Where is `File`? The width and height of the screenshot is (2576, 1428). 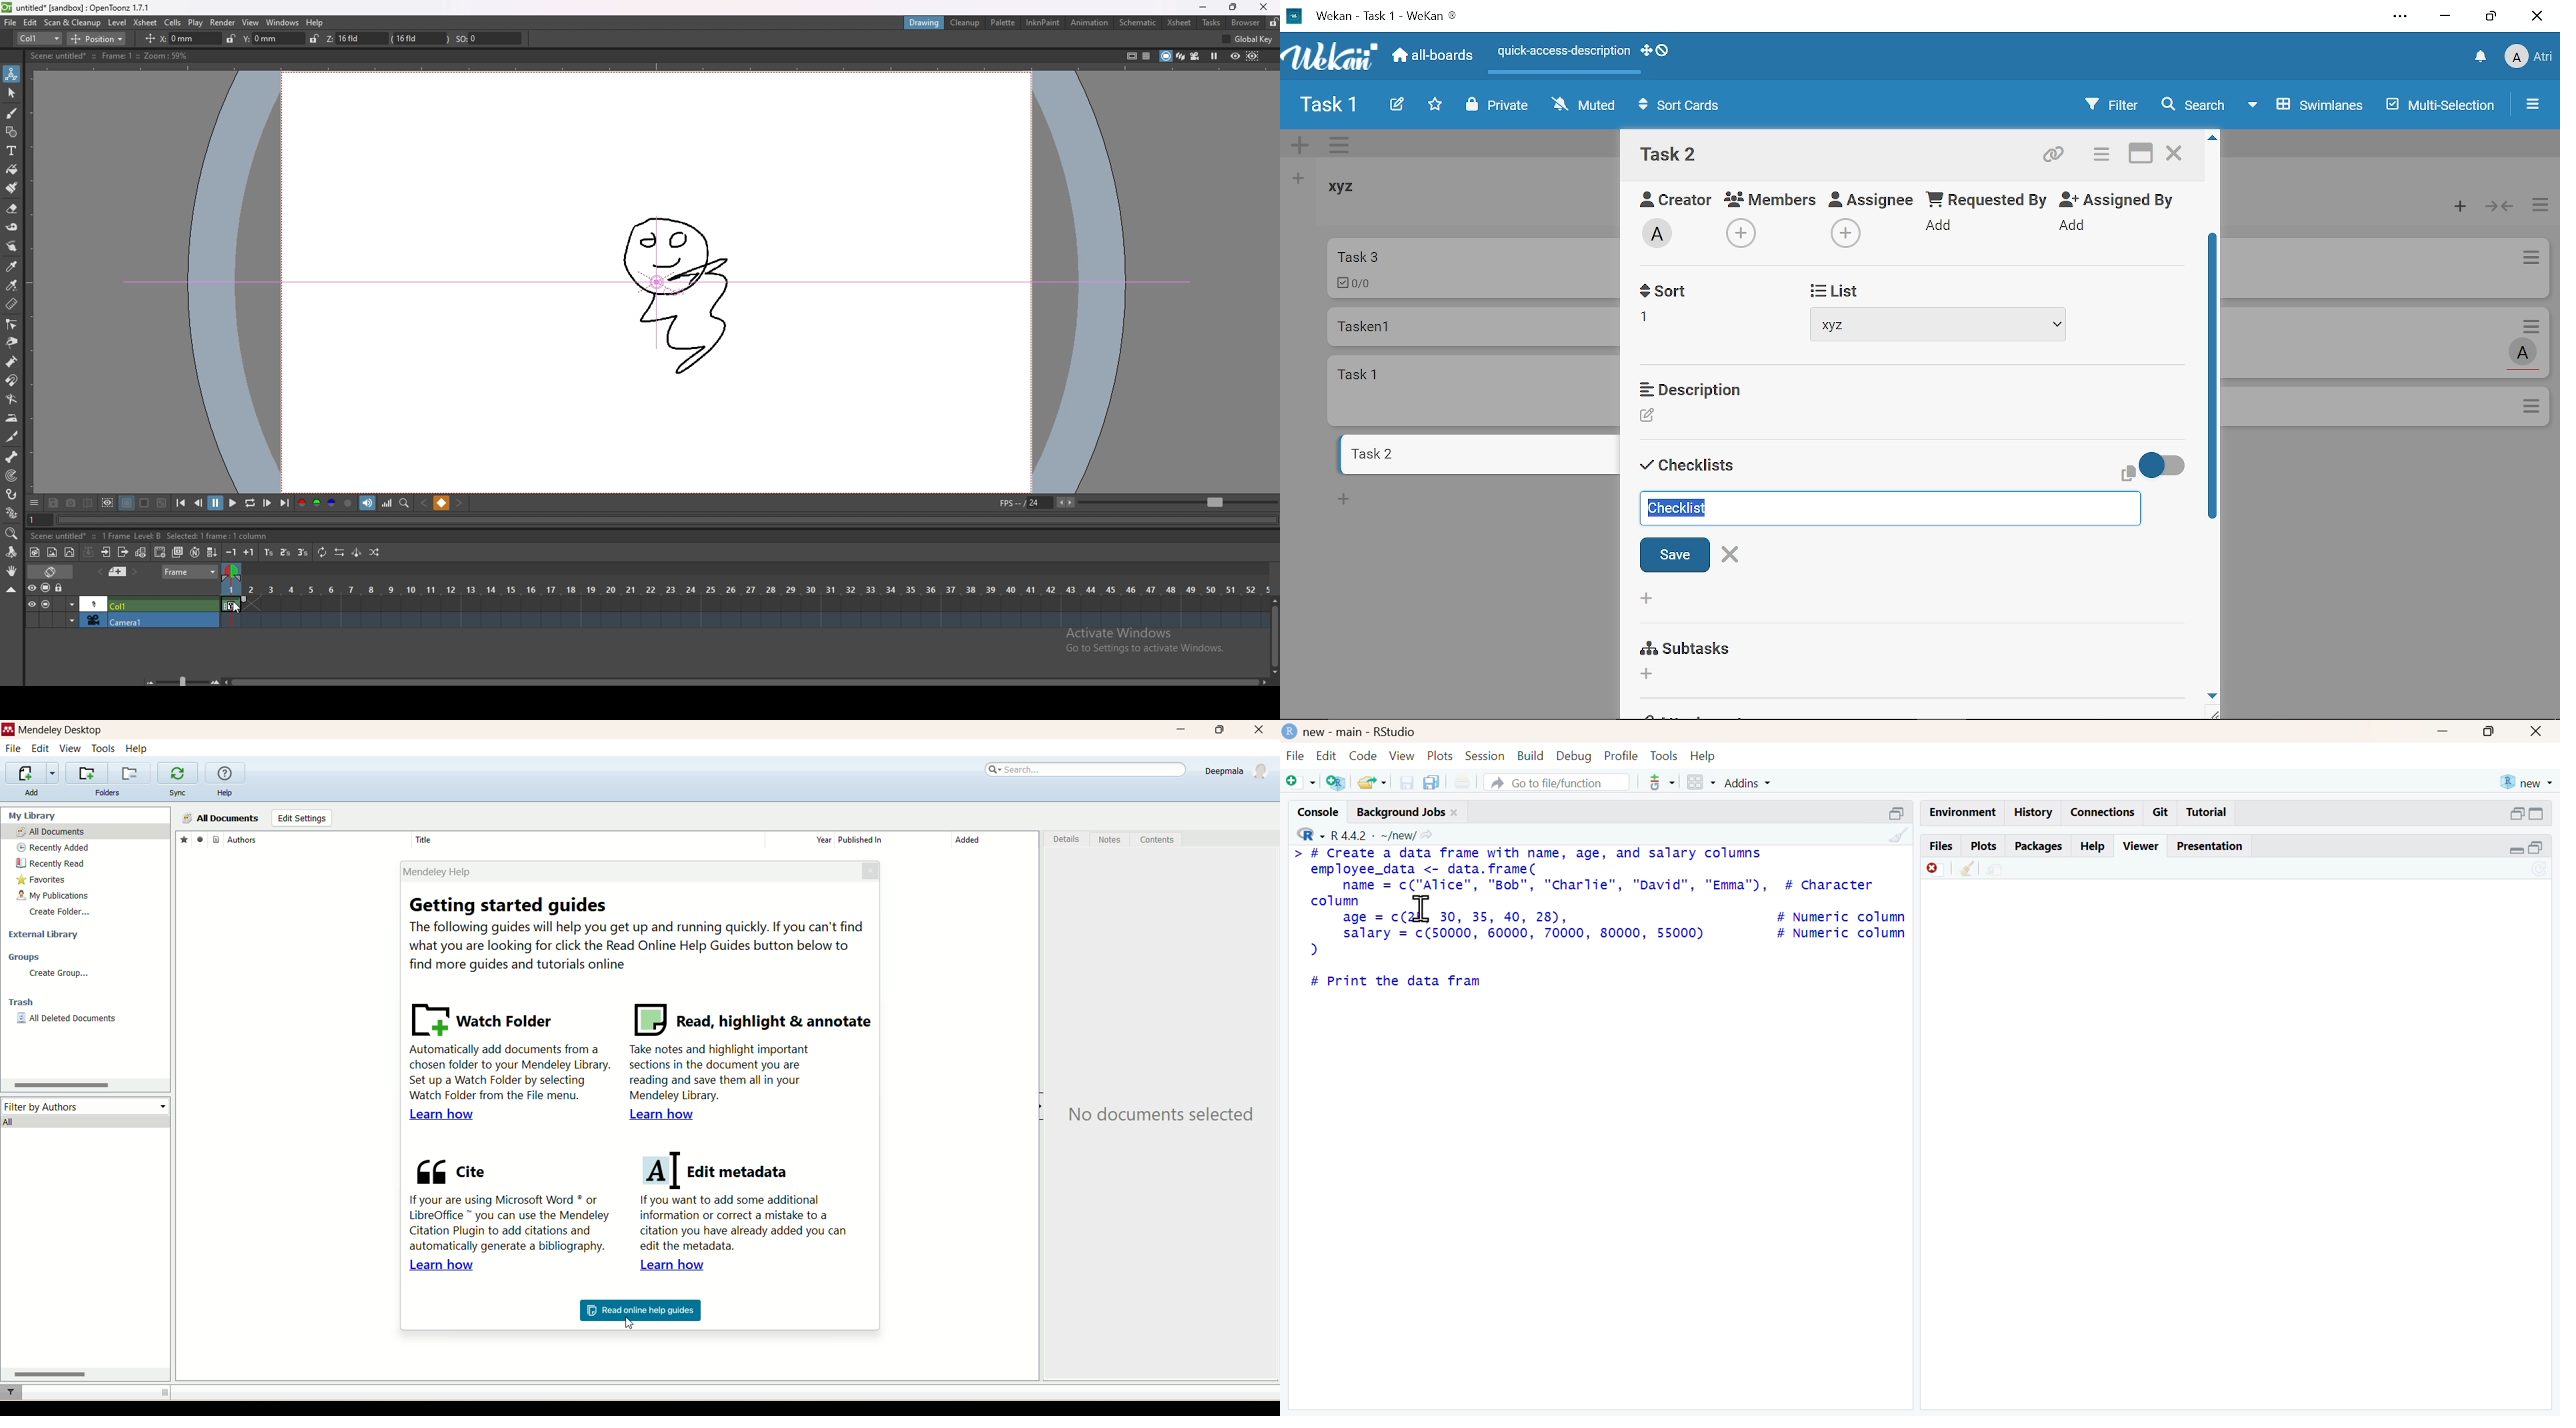 File is located at coordinates (1293, 755).